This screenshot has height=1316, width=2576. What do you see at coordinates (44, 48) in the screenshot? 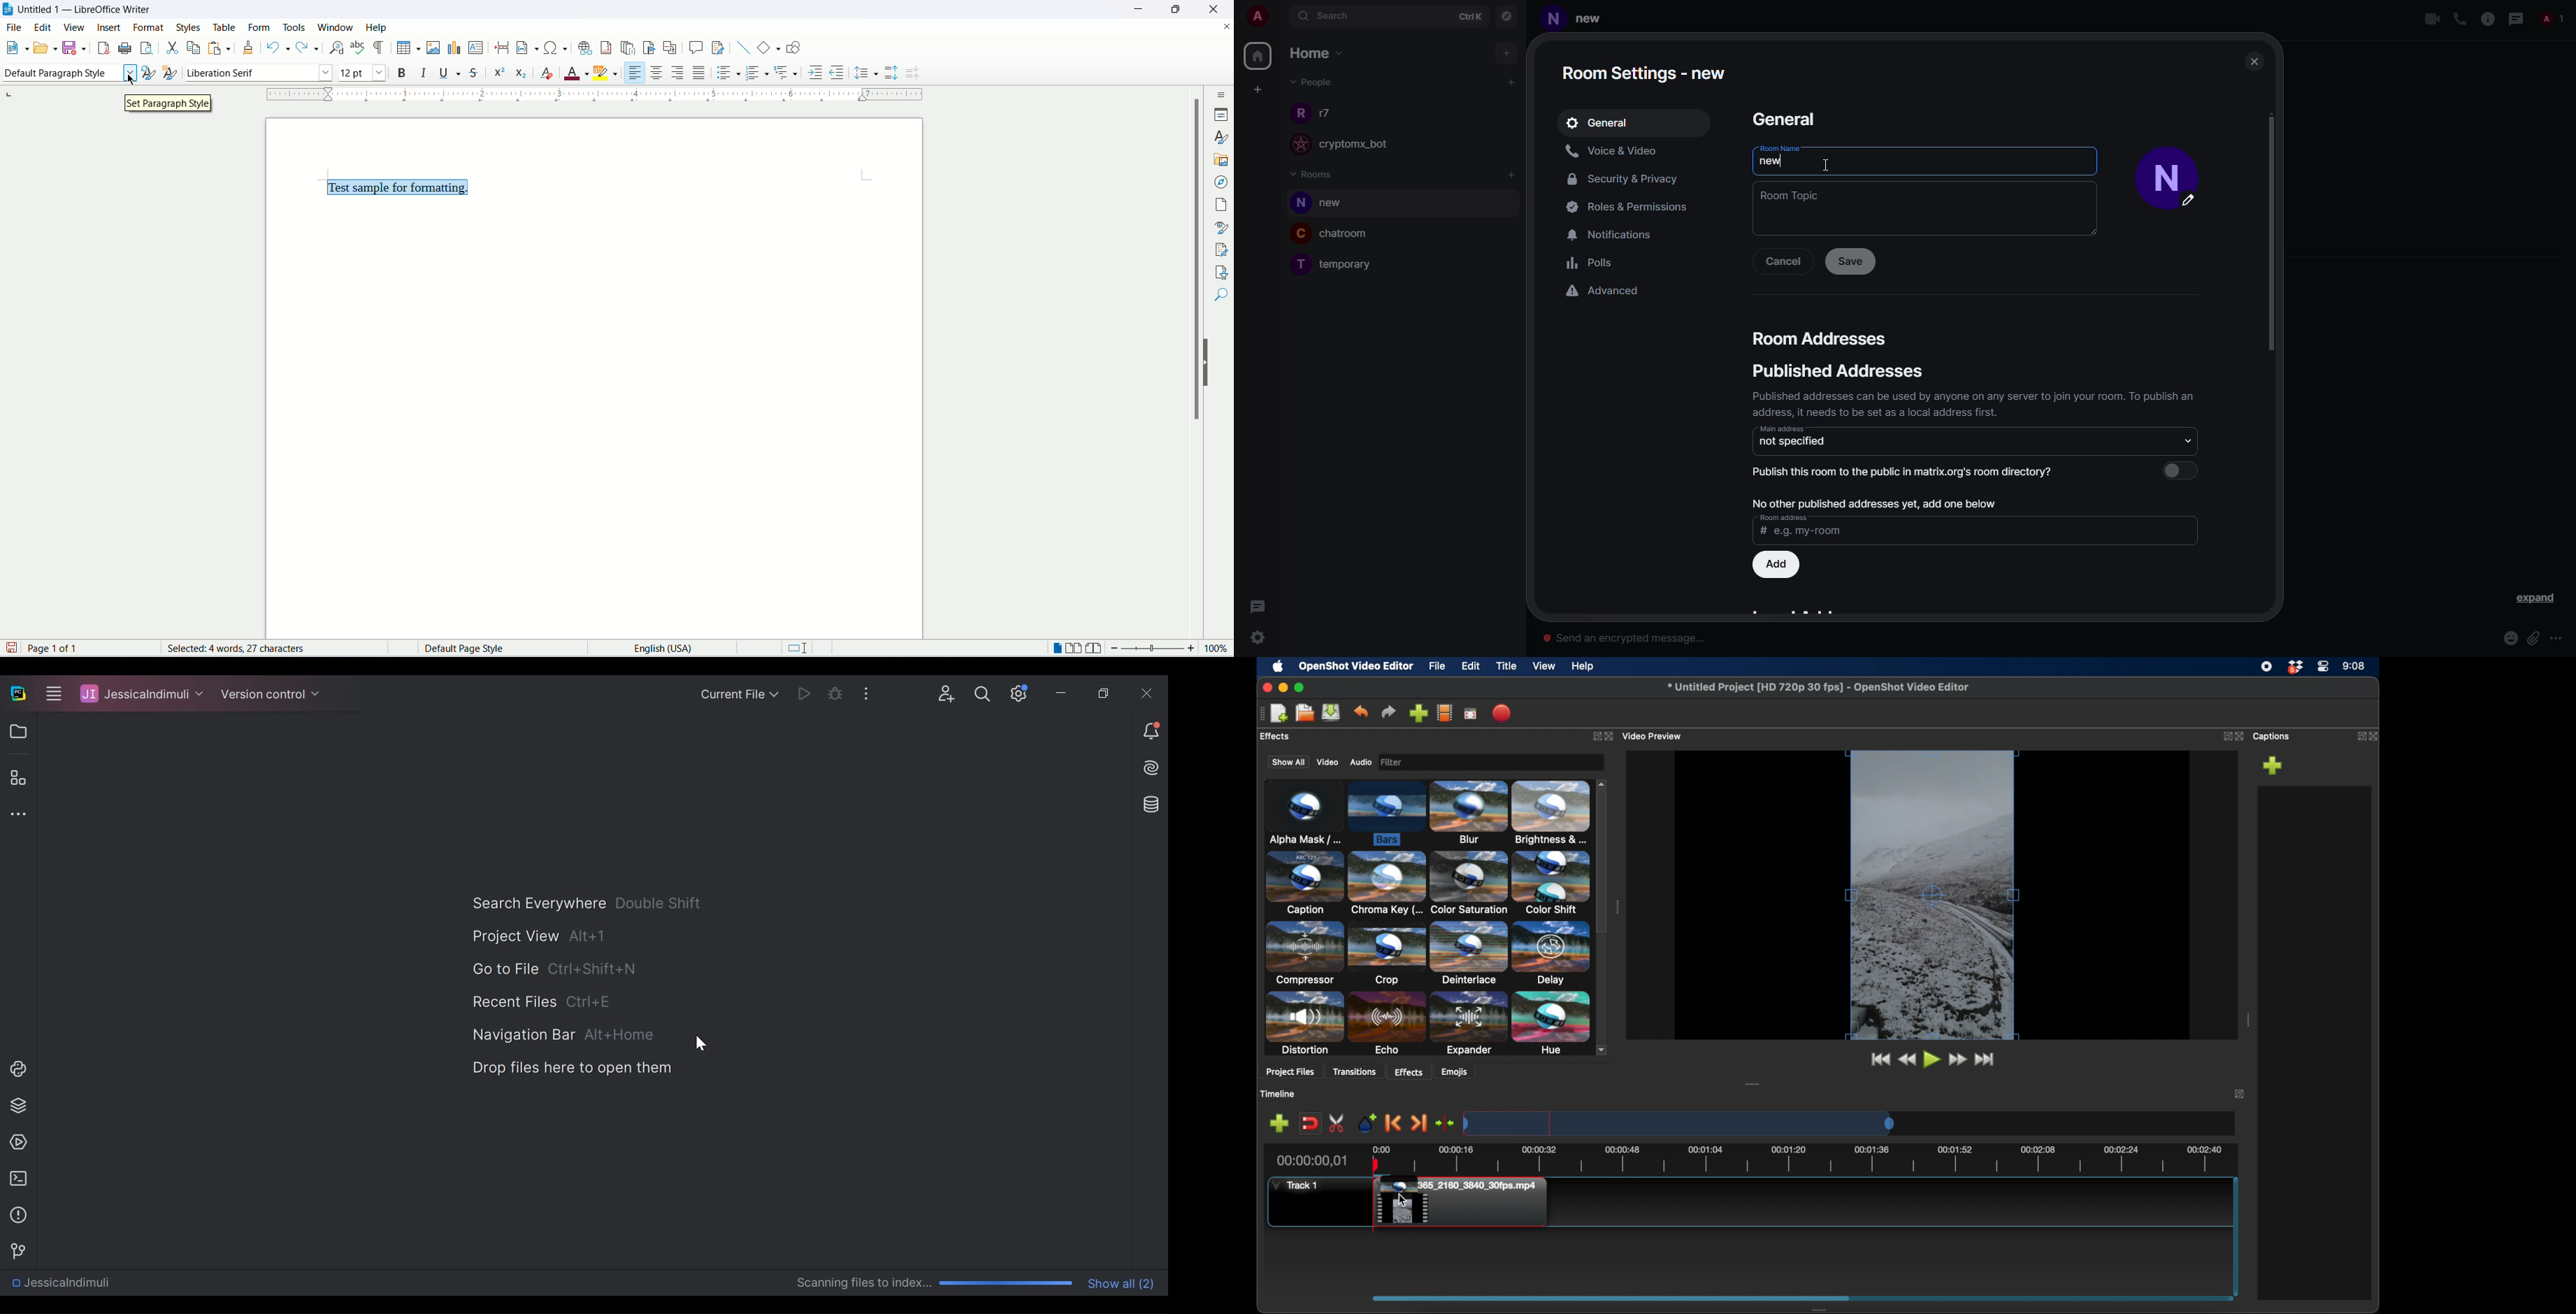
I see `open` at bounding box center [44, 48].